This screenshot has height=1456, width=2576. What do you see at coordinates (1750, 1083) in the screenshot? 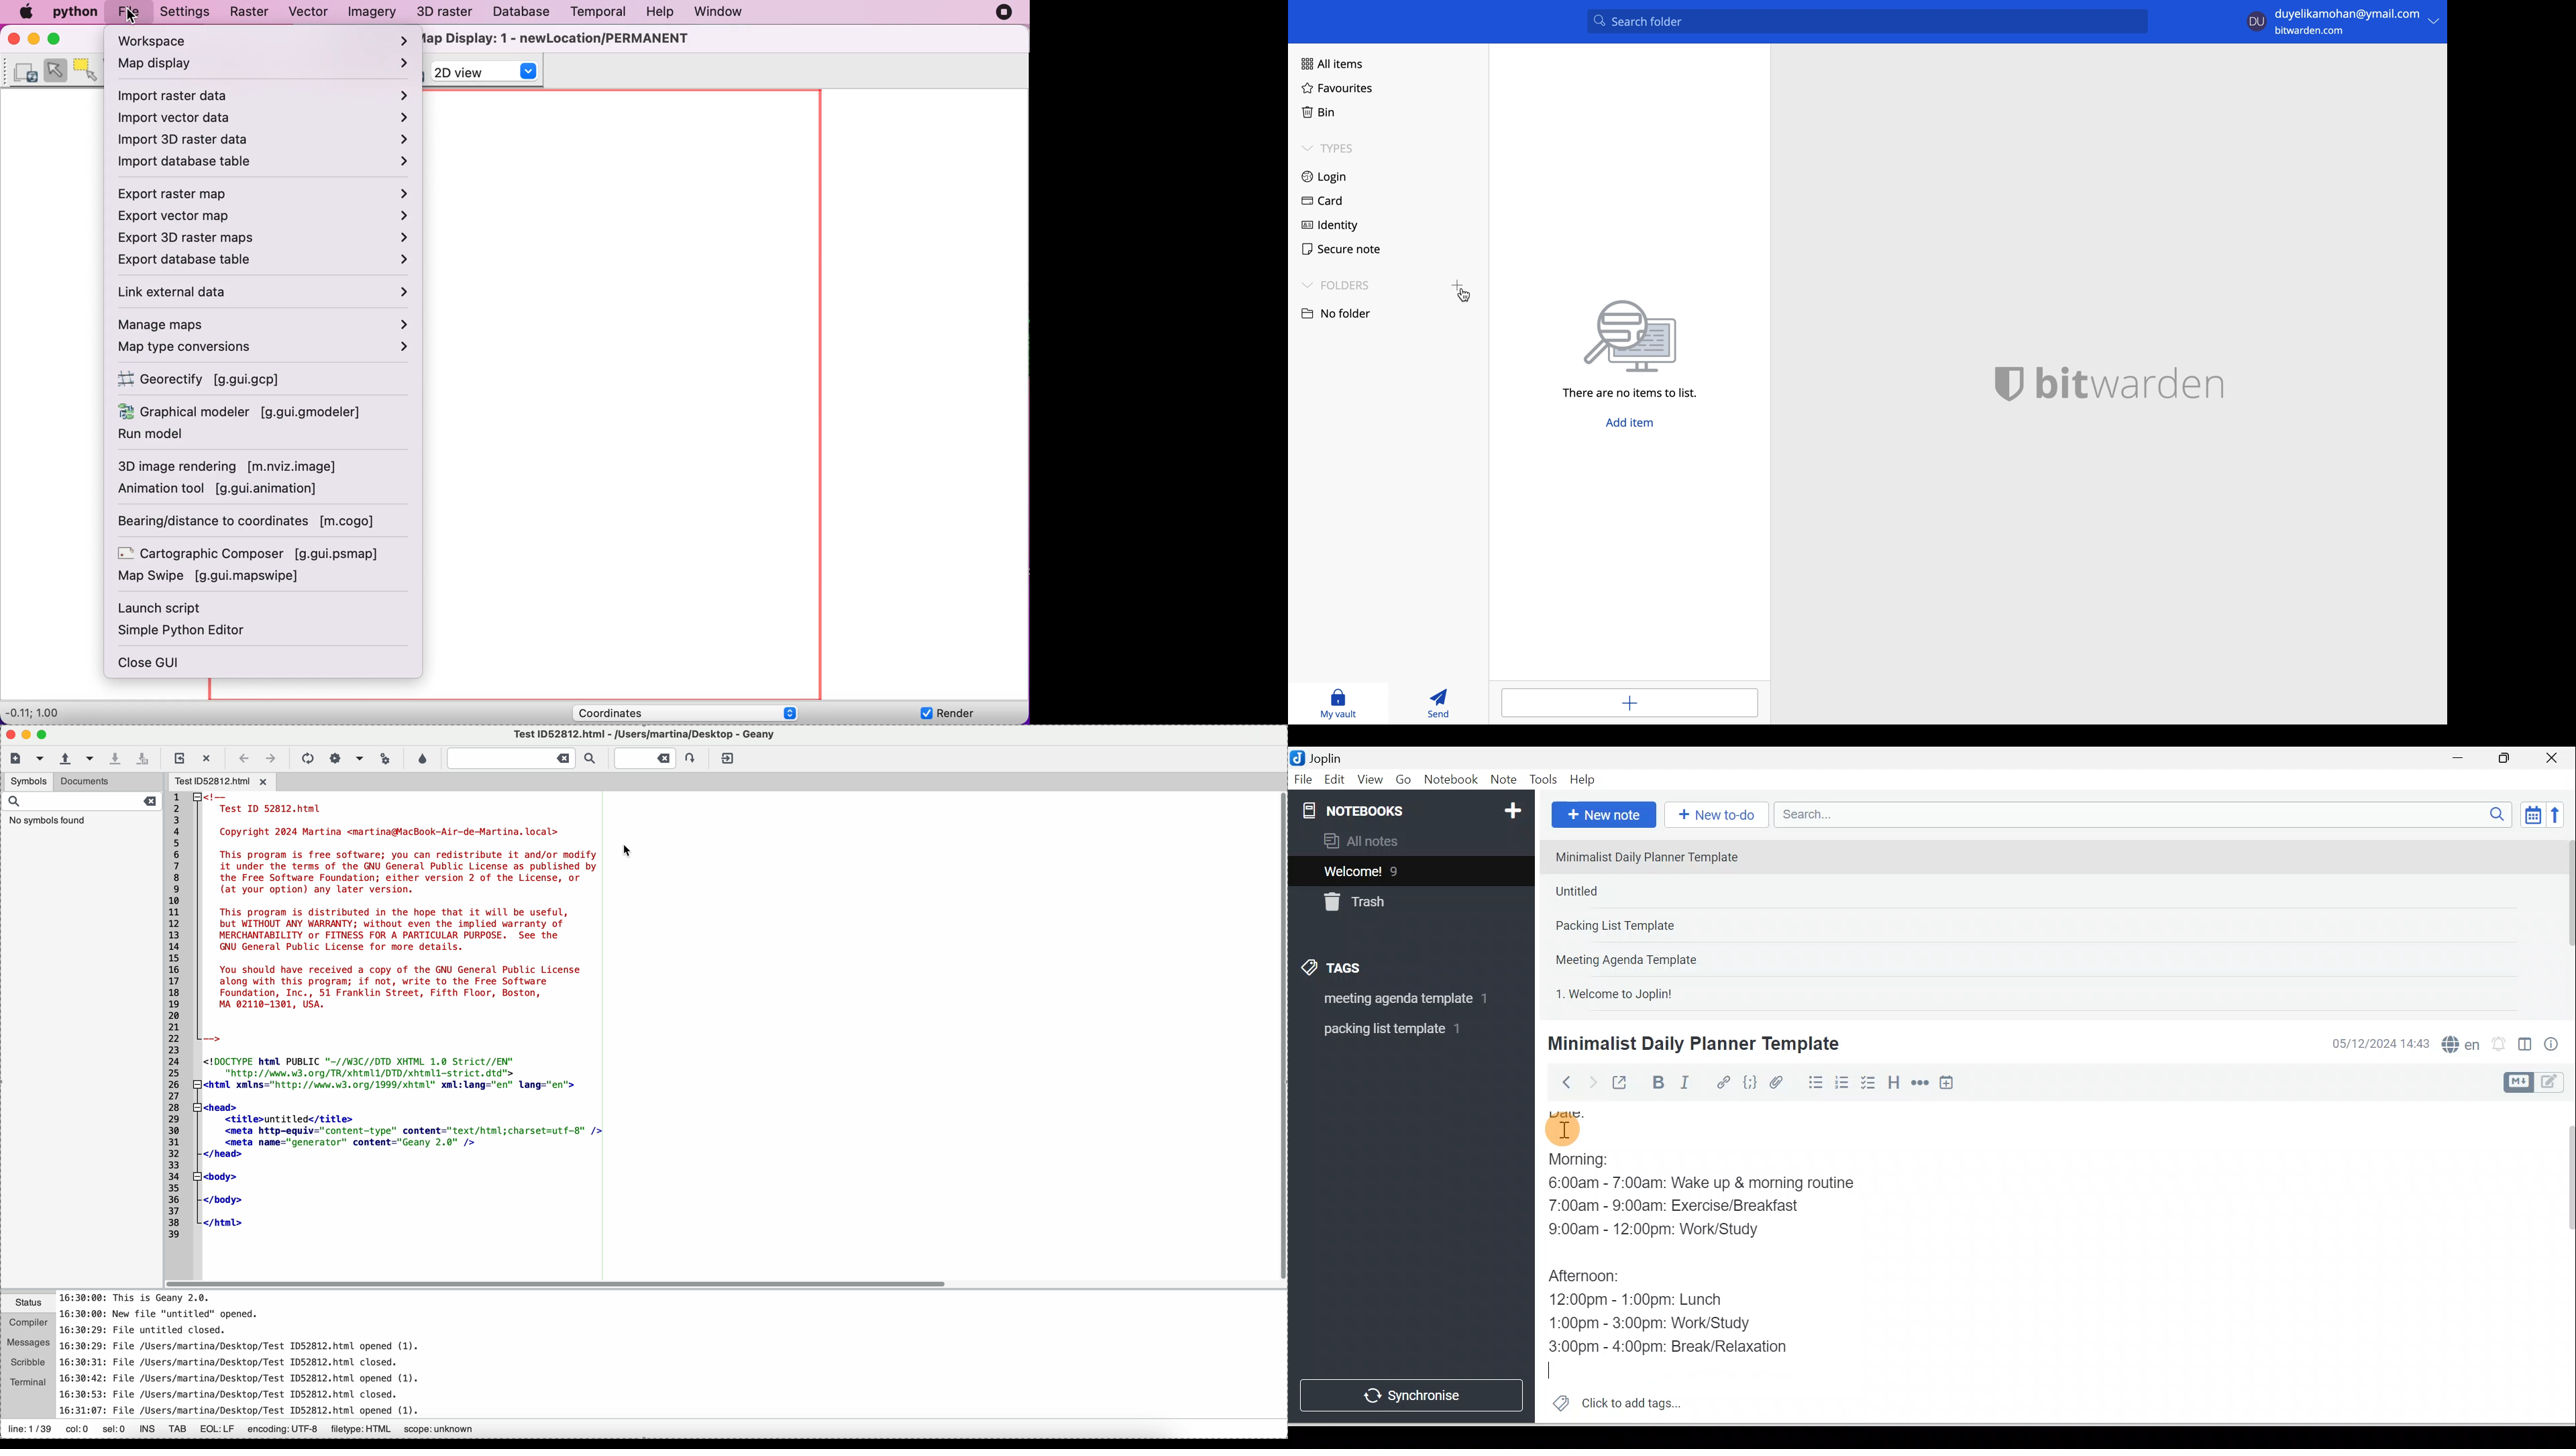
I see `Code` at bounding box center [1750, 1083].